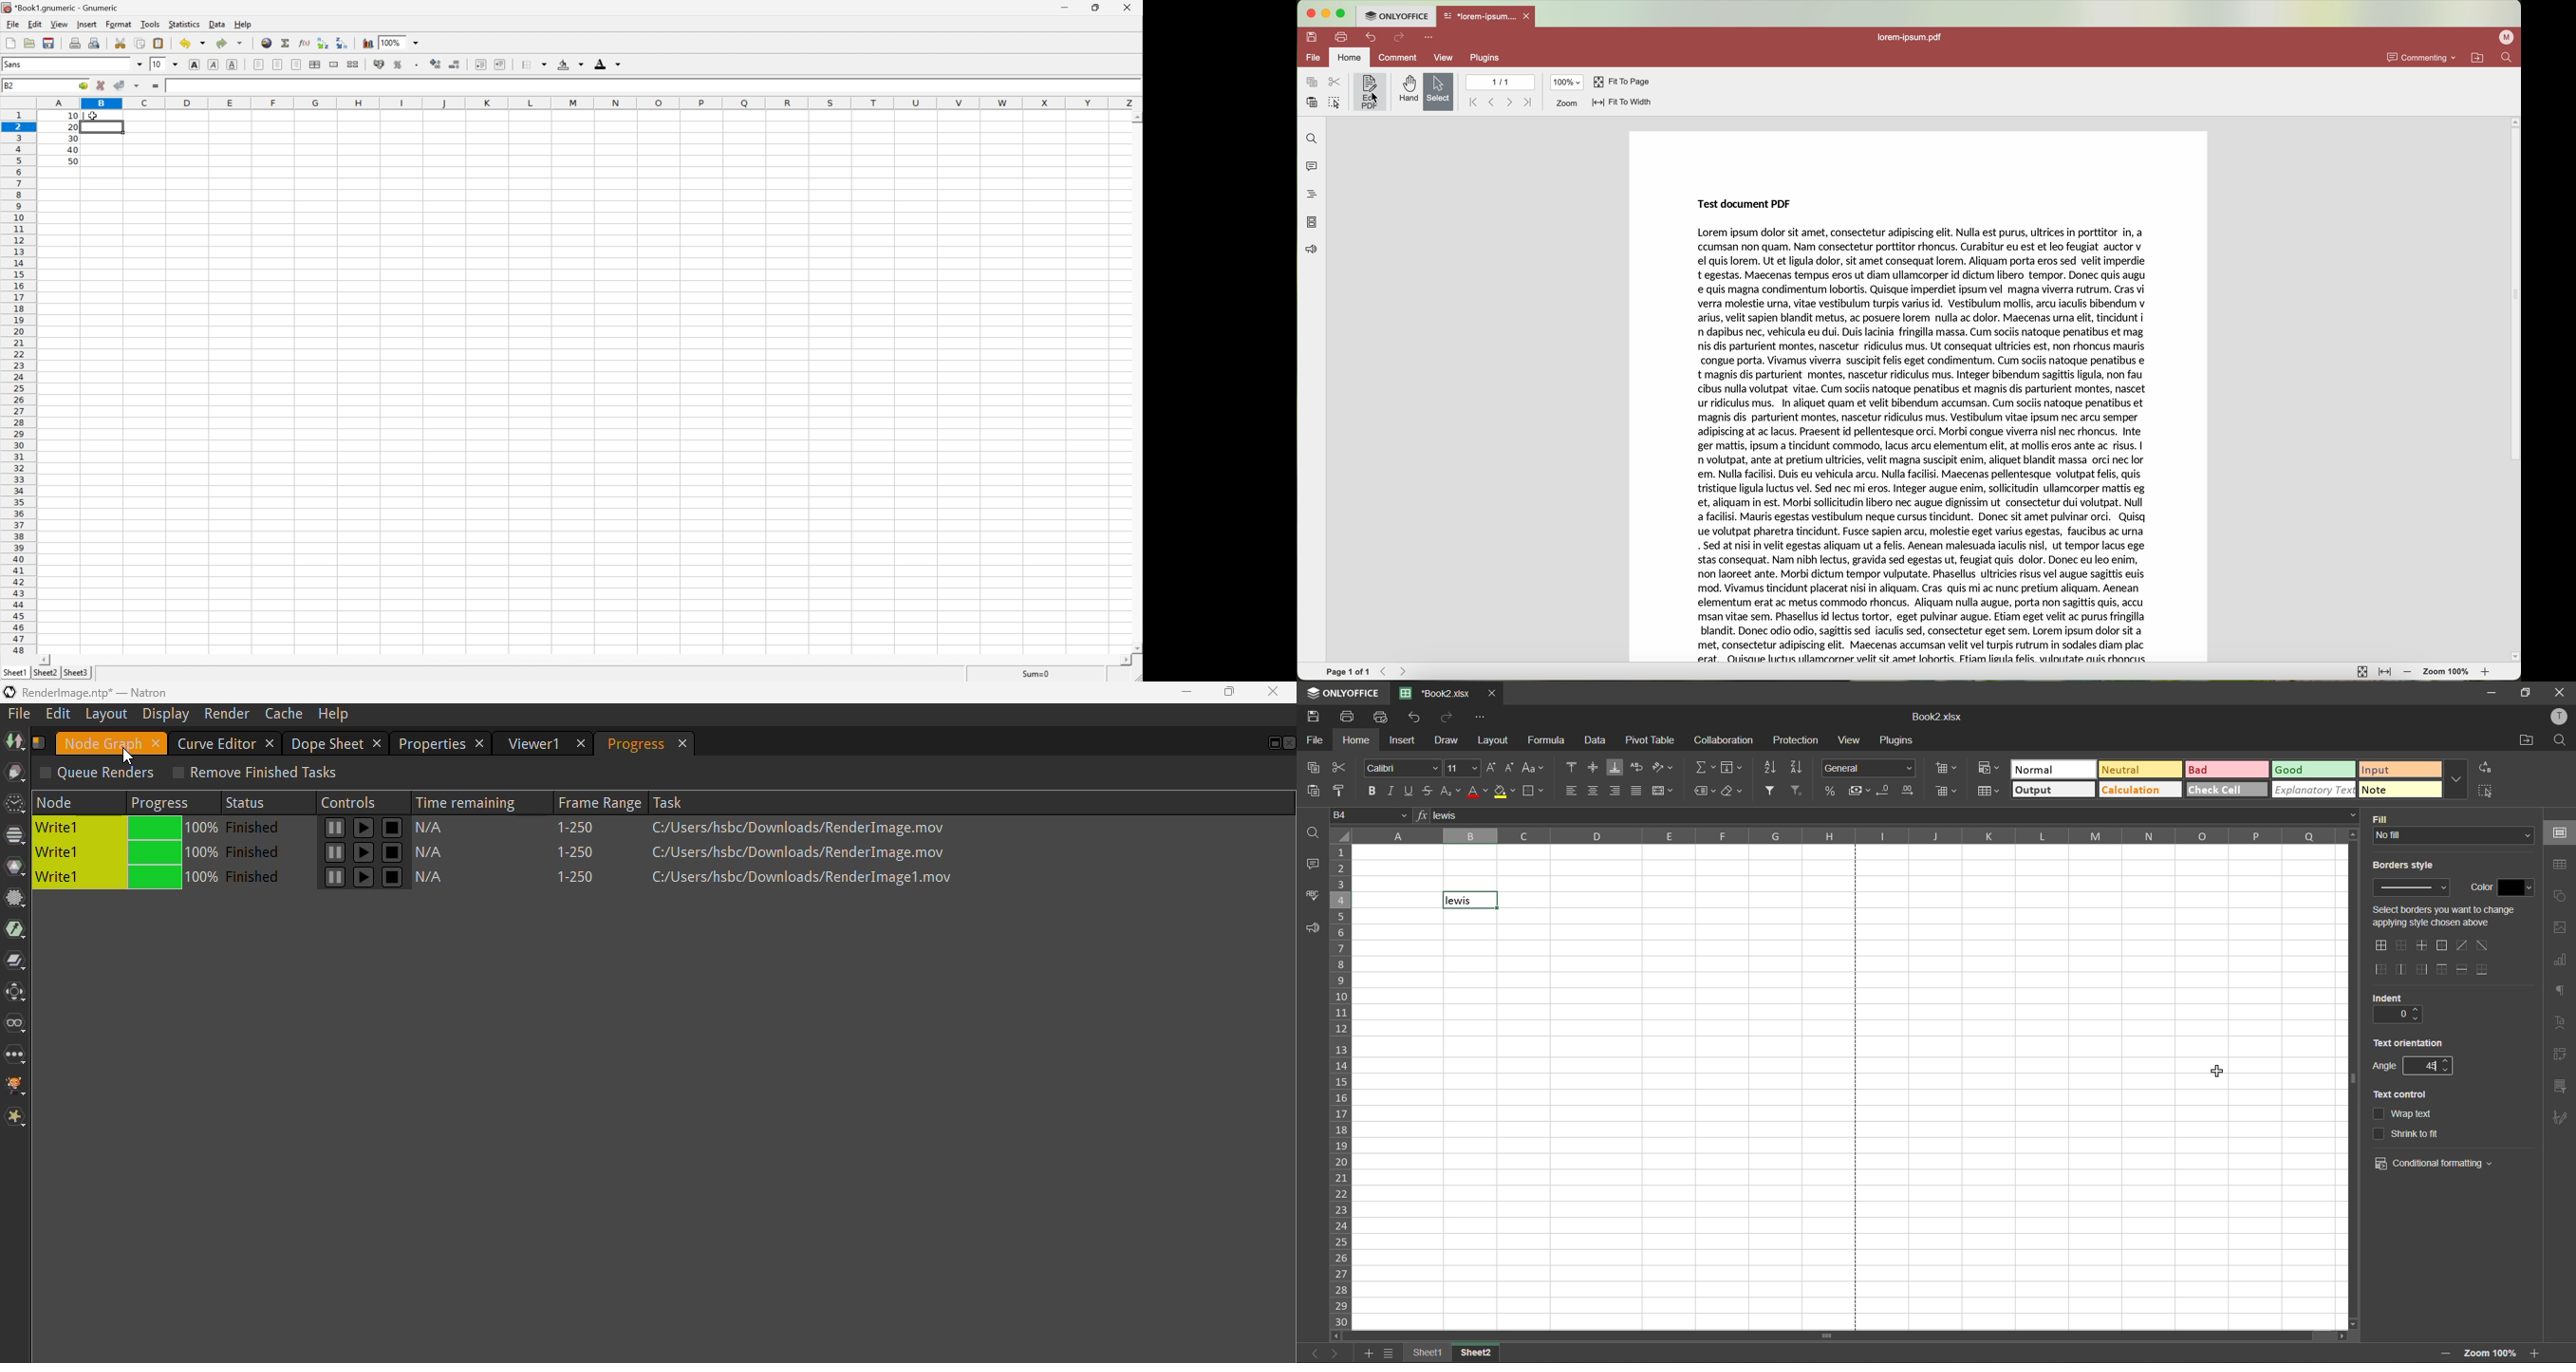 The image size is (2576, 1372). I want to click on zoom, so click(1566, 104).